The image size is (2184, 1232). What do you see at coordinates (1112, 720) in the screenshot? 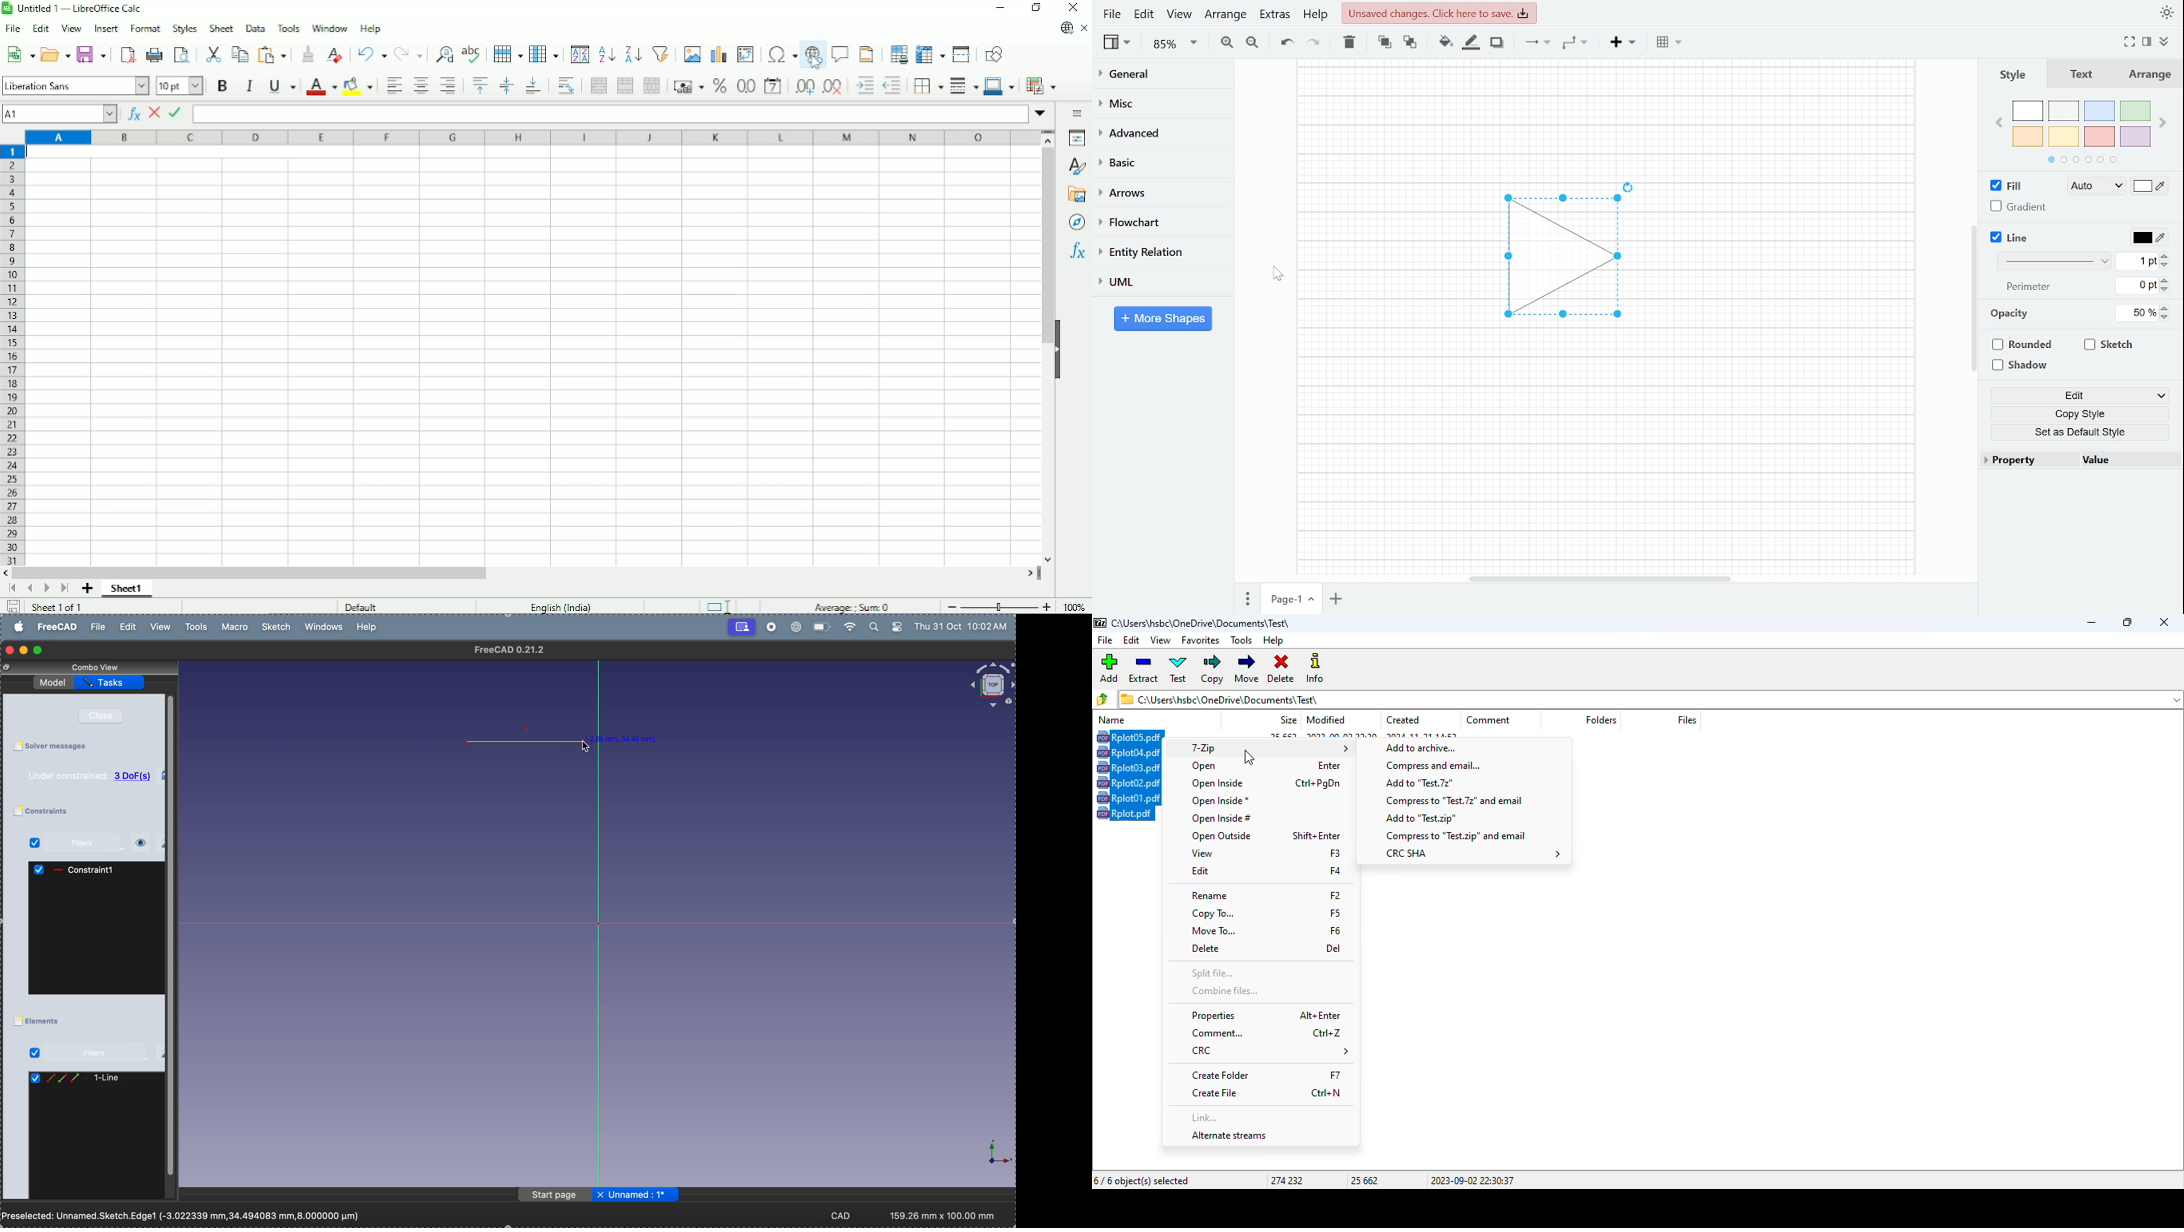
I see `name` at bounding box center [1112, 720].